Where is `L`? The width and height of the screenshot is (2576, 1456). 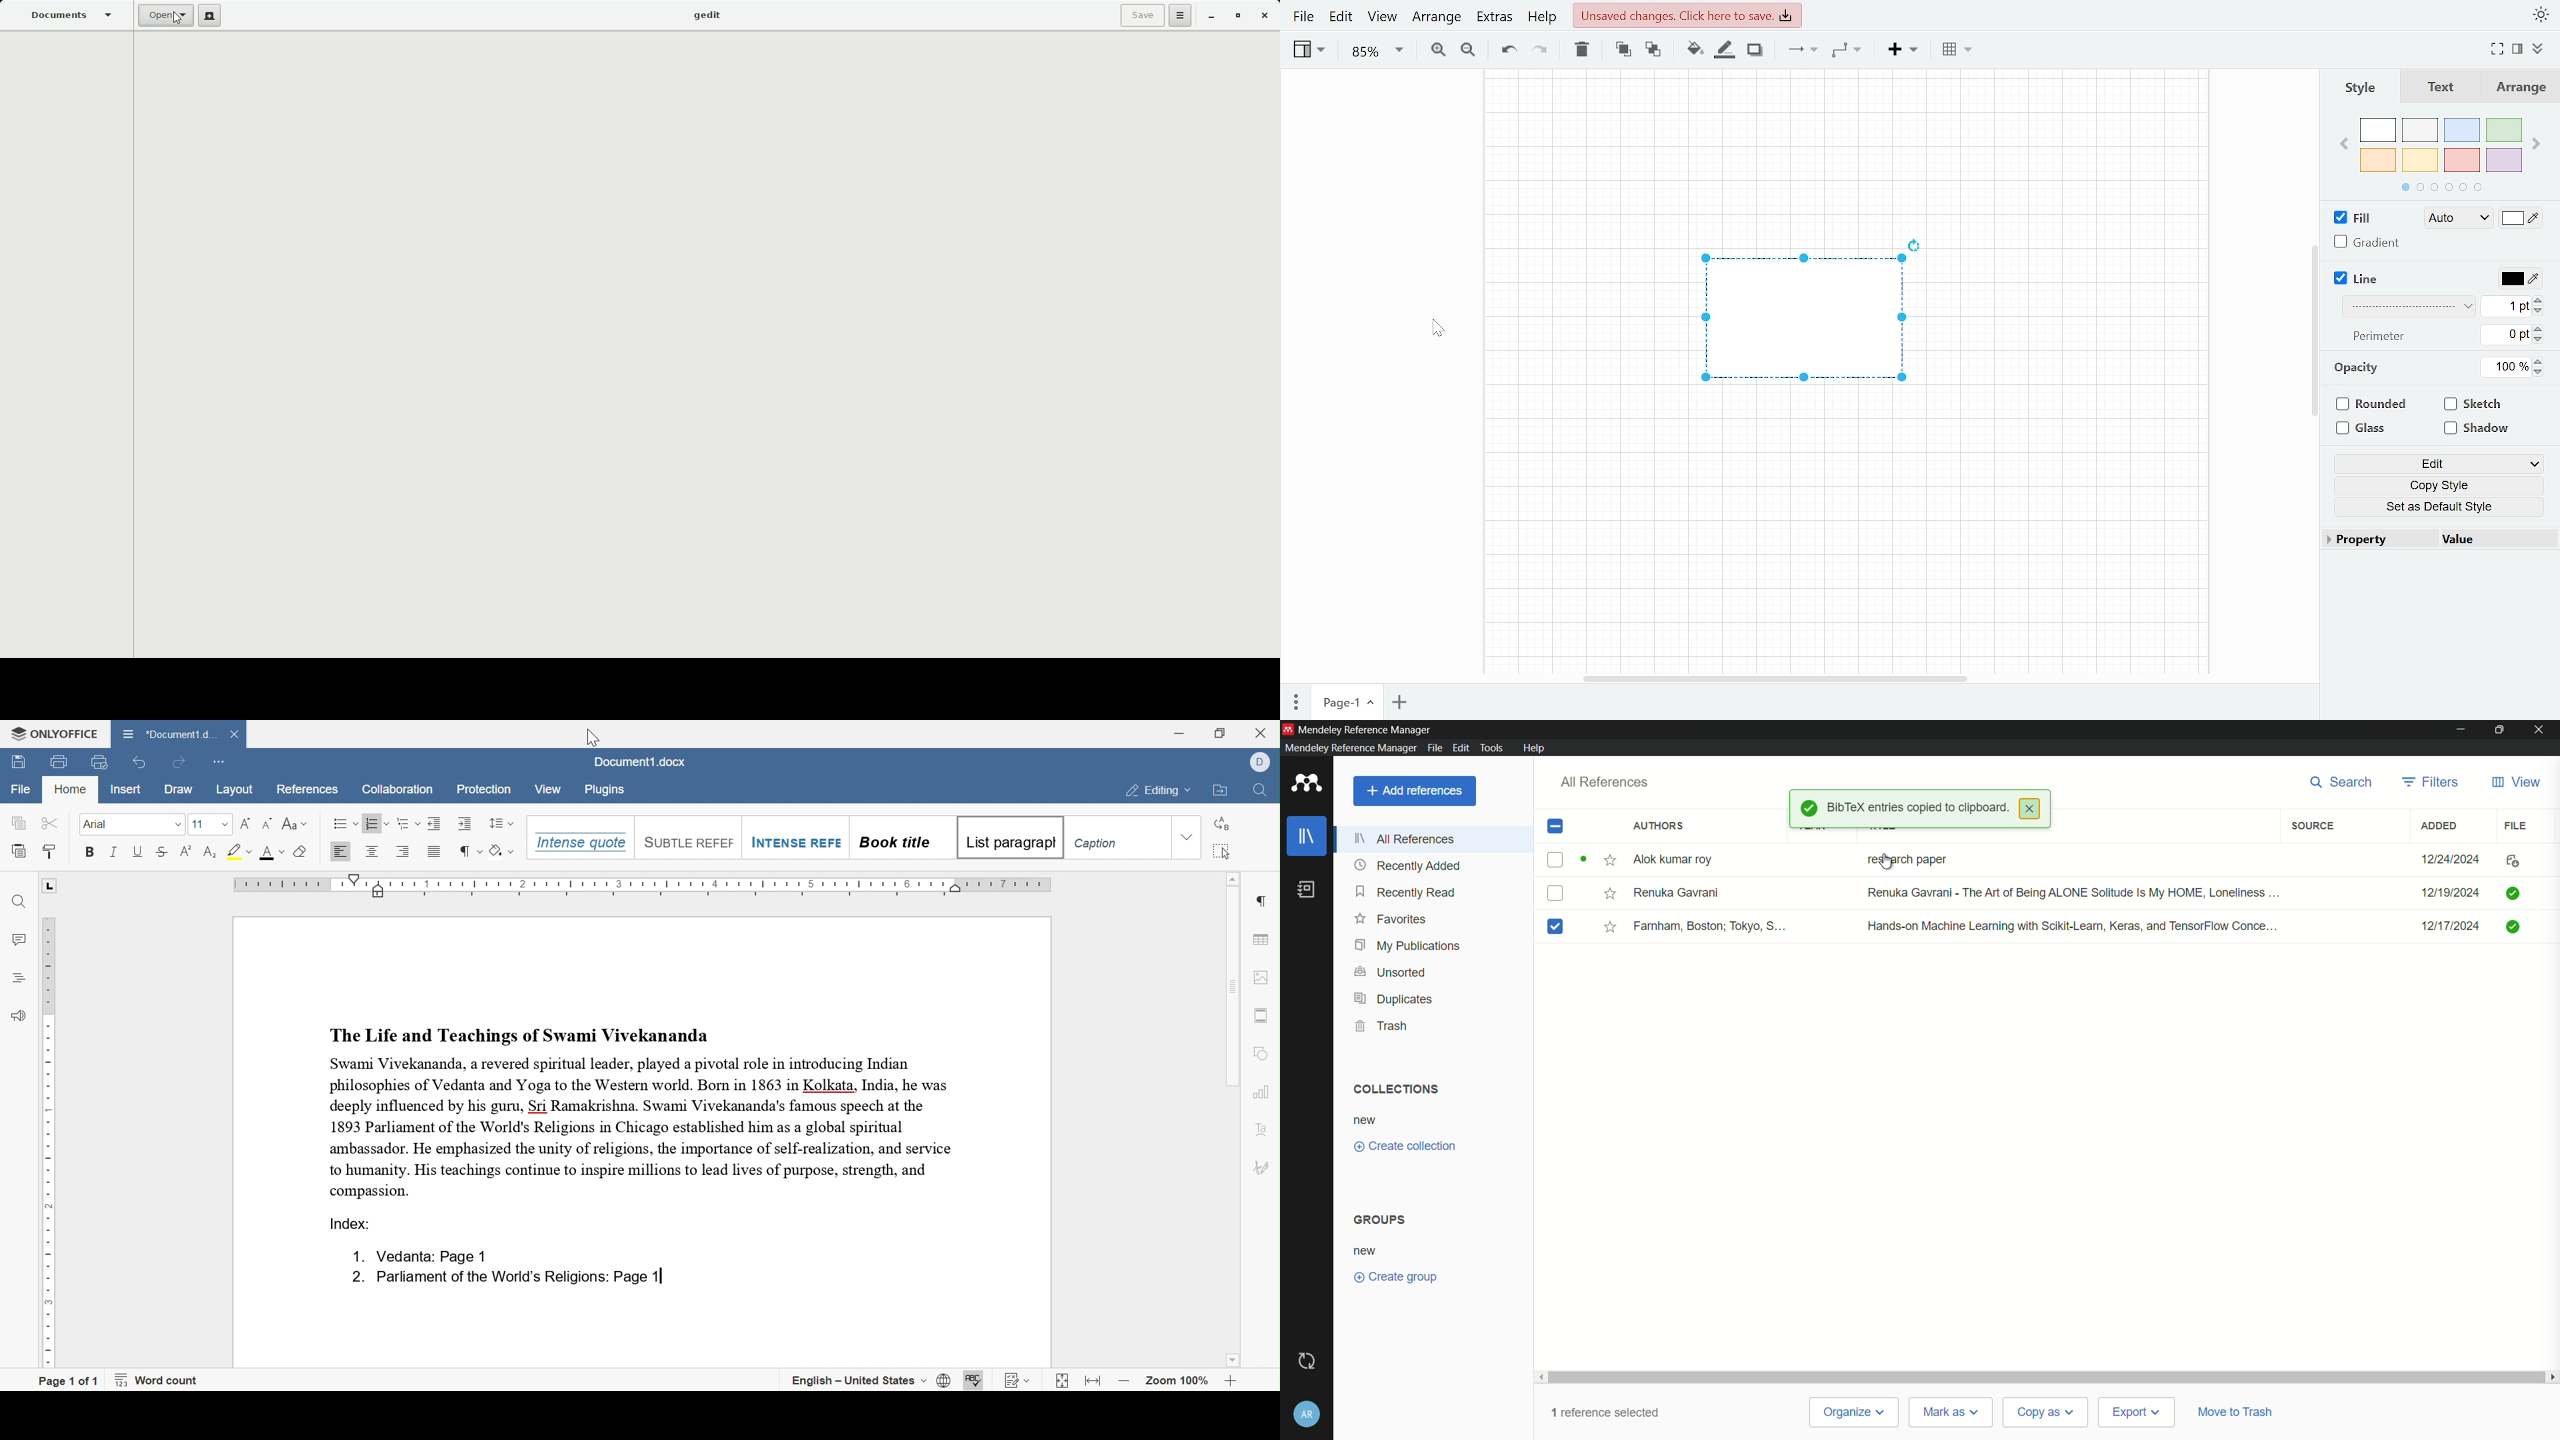 L is located at coordinates (51, 887).